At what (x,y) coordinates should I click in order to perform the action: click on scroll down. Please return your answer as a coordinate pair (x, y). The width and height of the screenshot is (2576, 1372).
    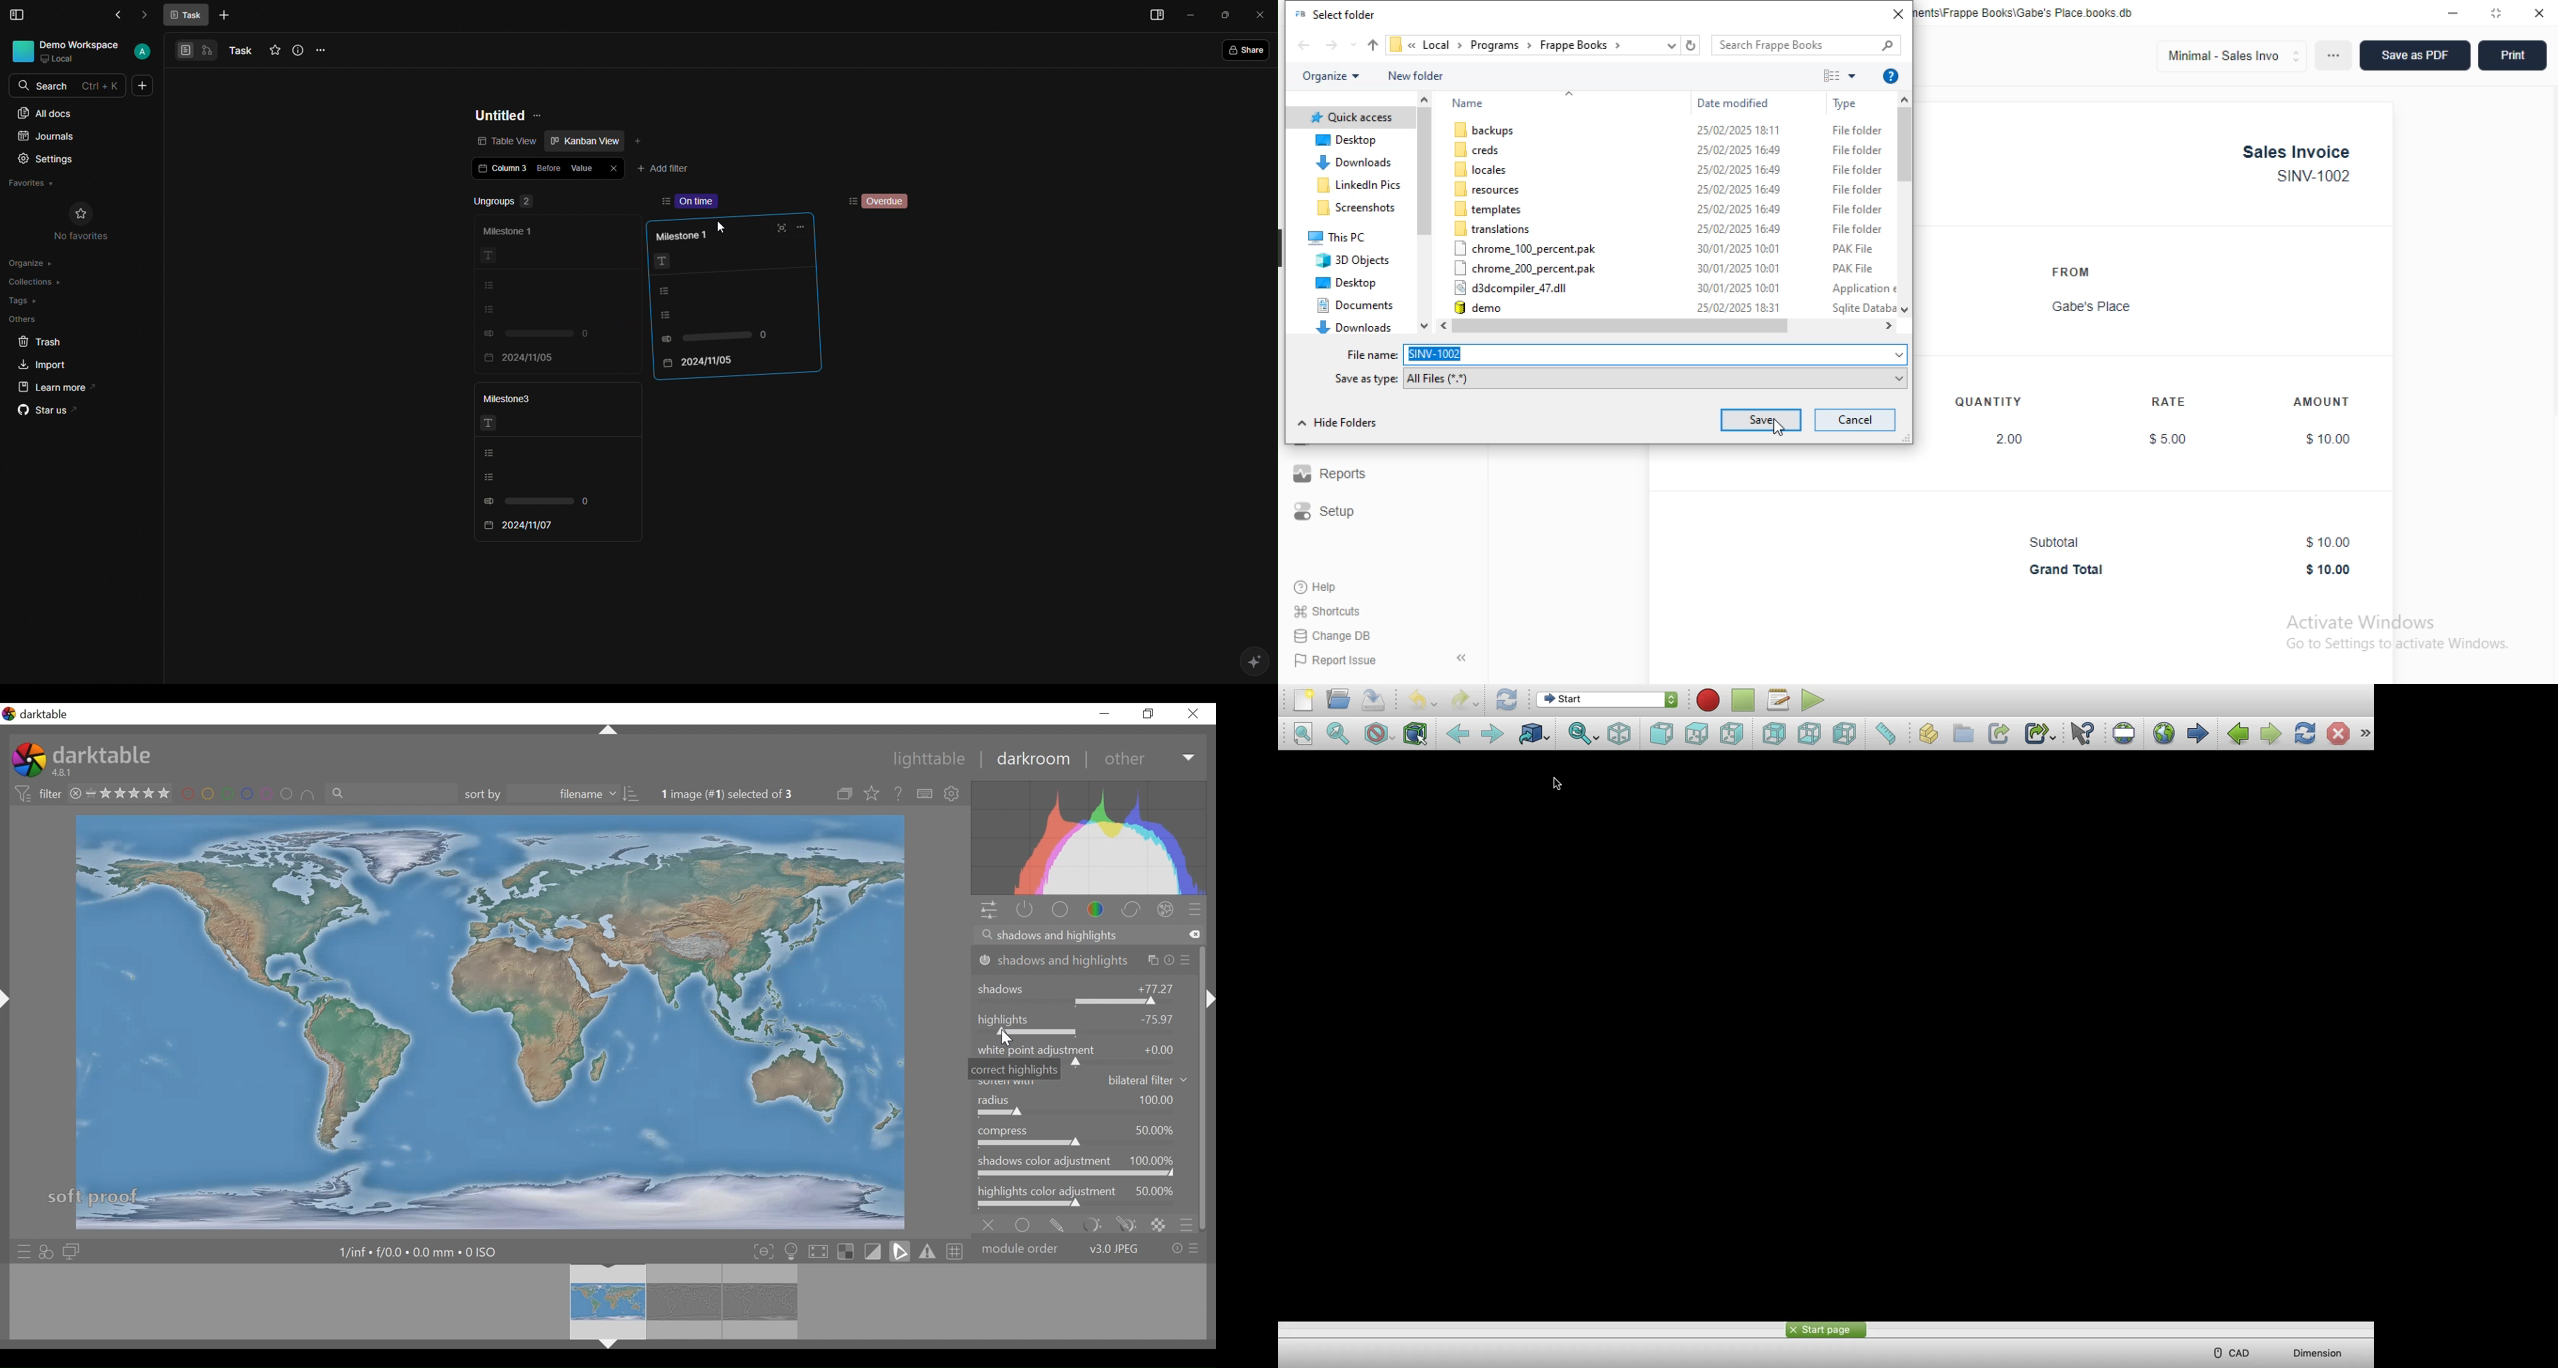
    Looking at the image, I should click on (1425, 326).